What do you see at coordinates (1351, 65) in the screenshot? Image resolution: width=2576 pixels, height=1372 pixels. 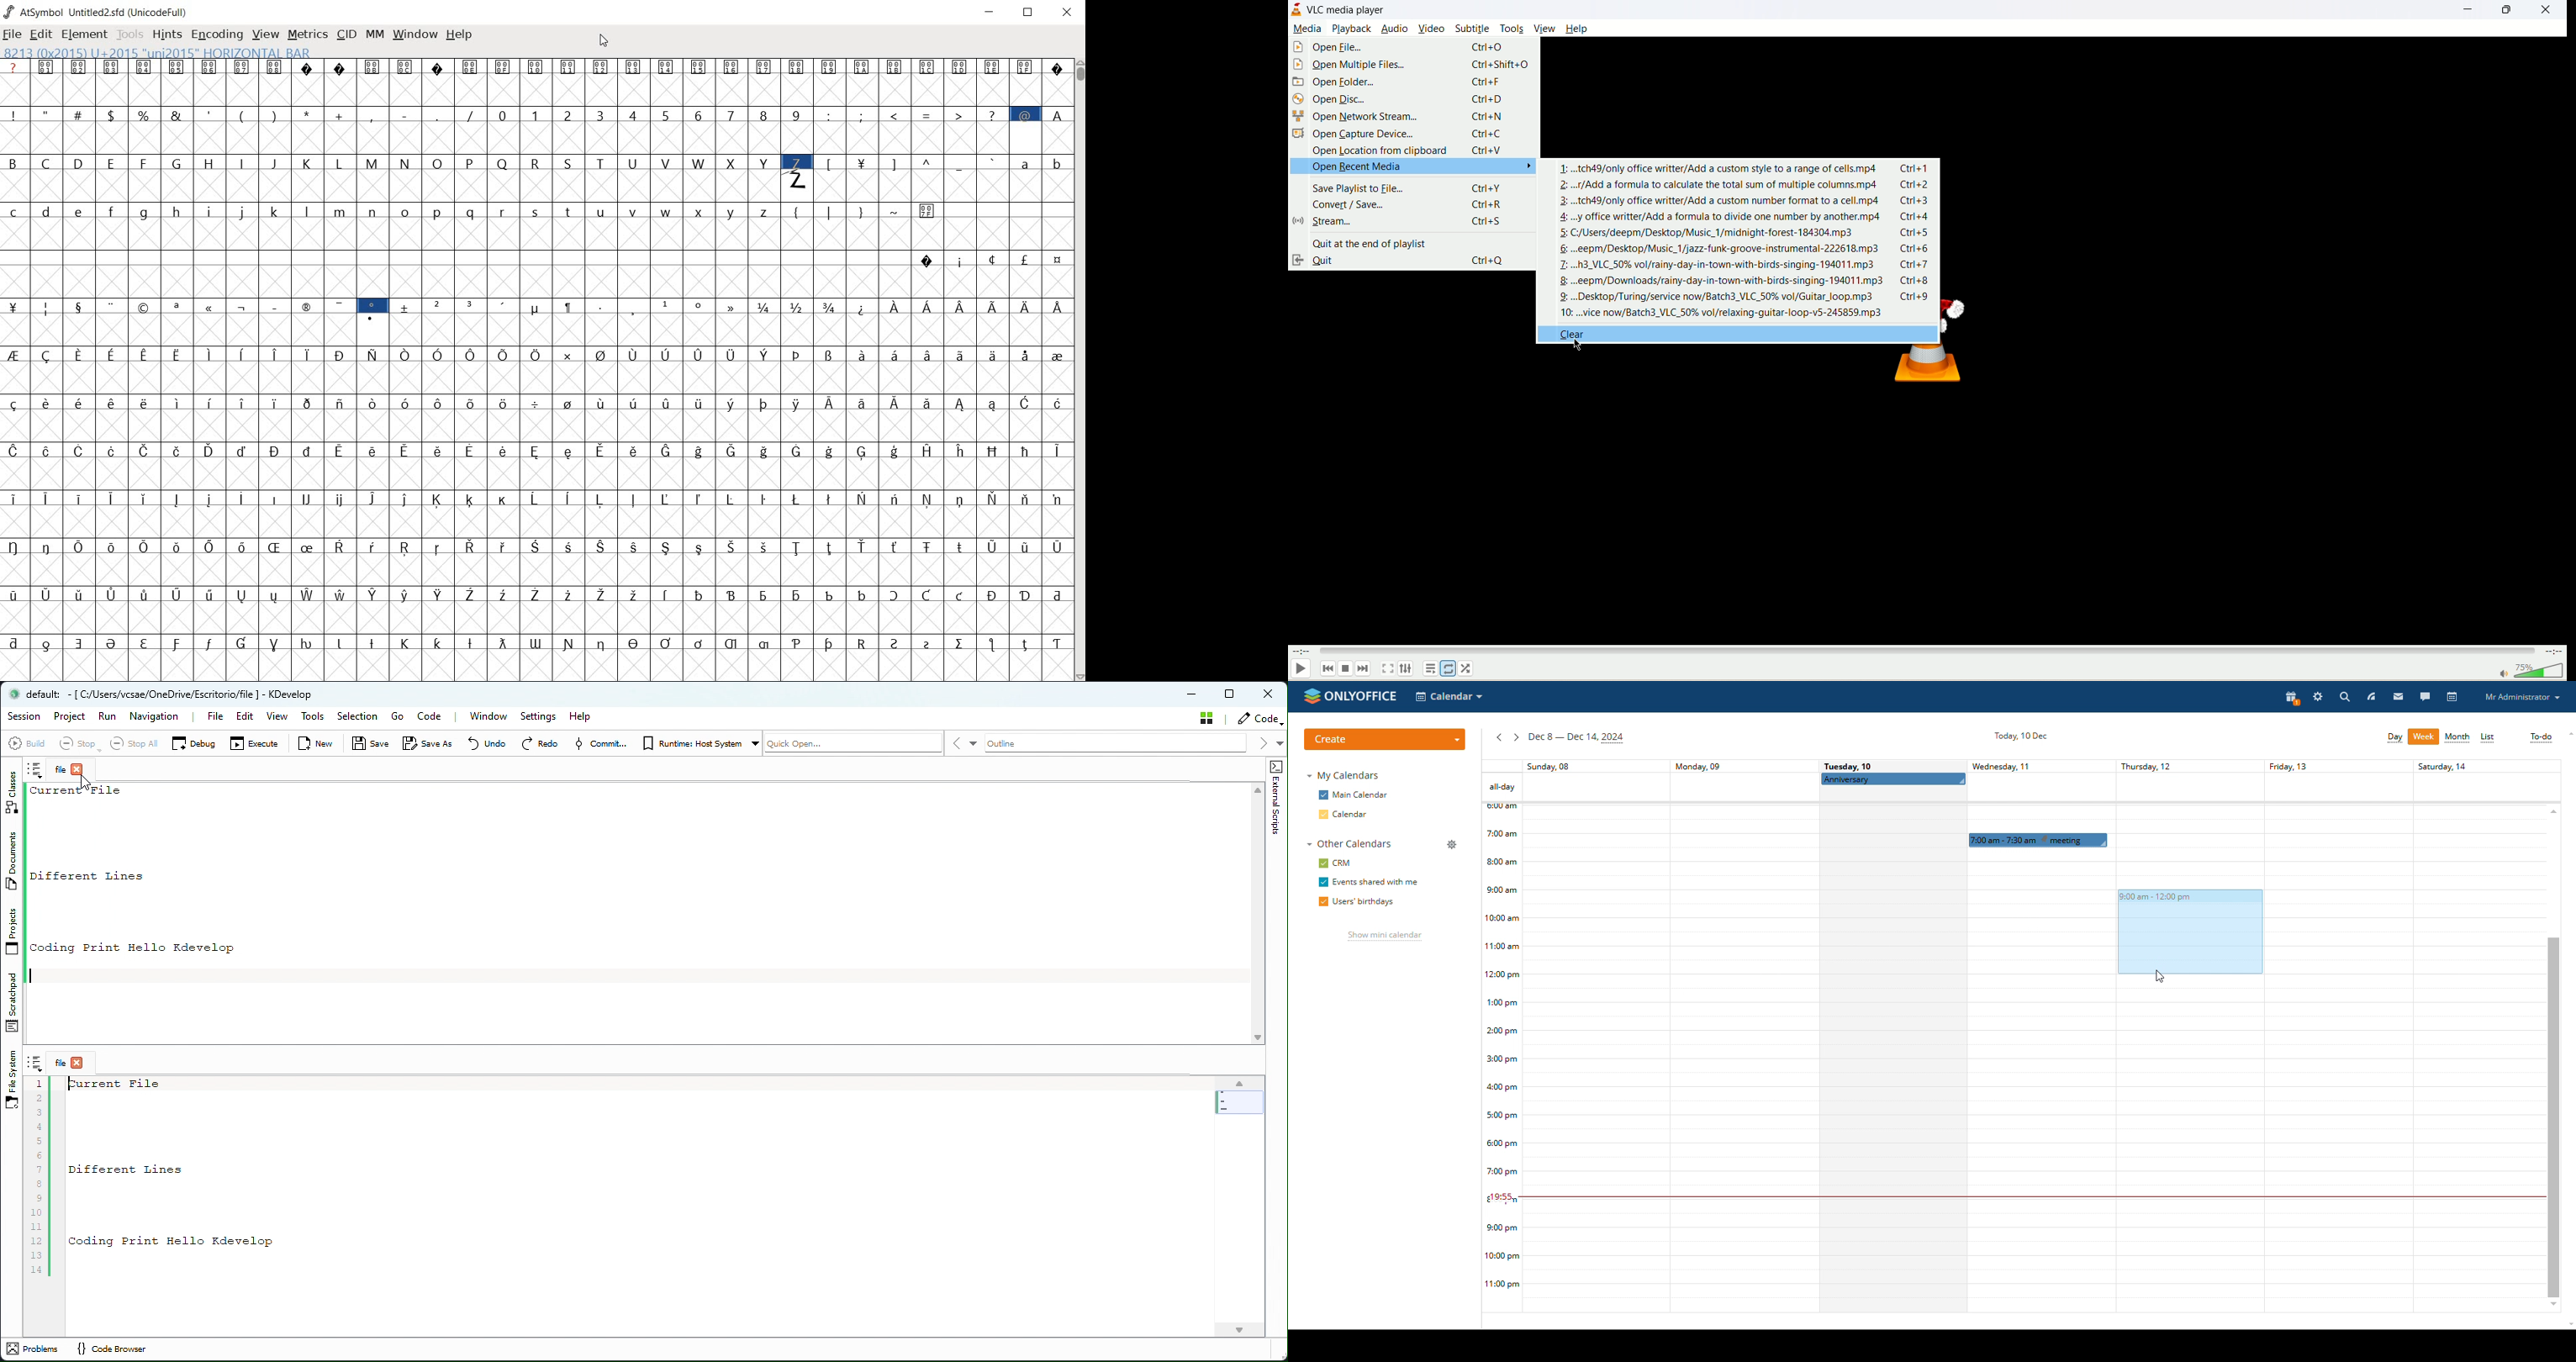 I see `open multiple file...` at bounding box center [1351, 65].